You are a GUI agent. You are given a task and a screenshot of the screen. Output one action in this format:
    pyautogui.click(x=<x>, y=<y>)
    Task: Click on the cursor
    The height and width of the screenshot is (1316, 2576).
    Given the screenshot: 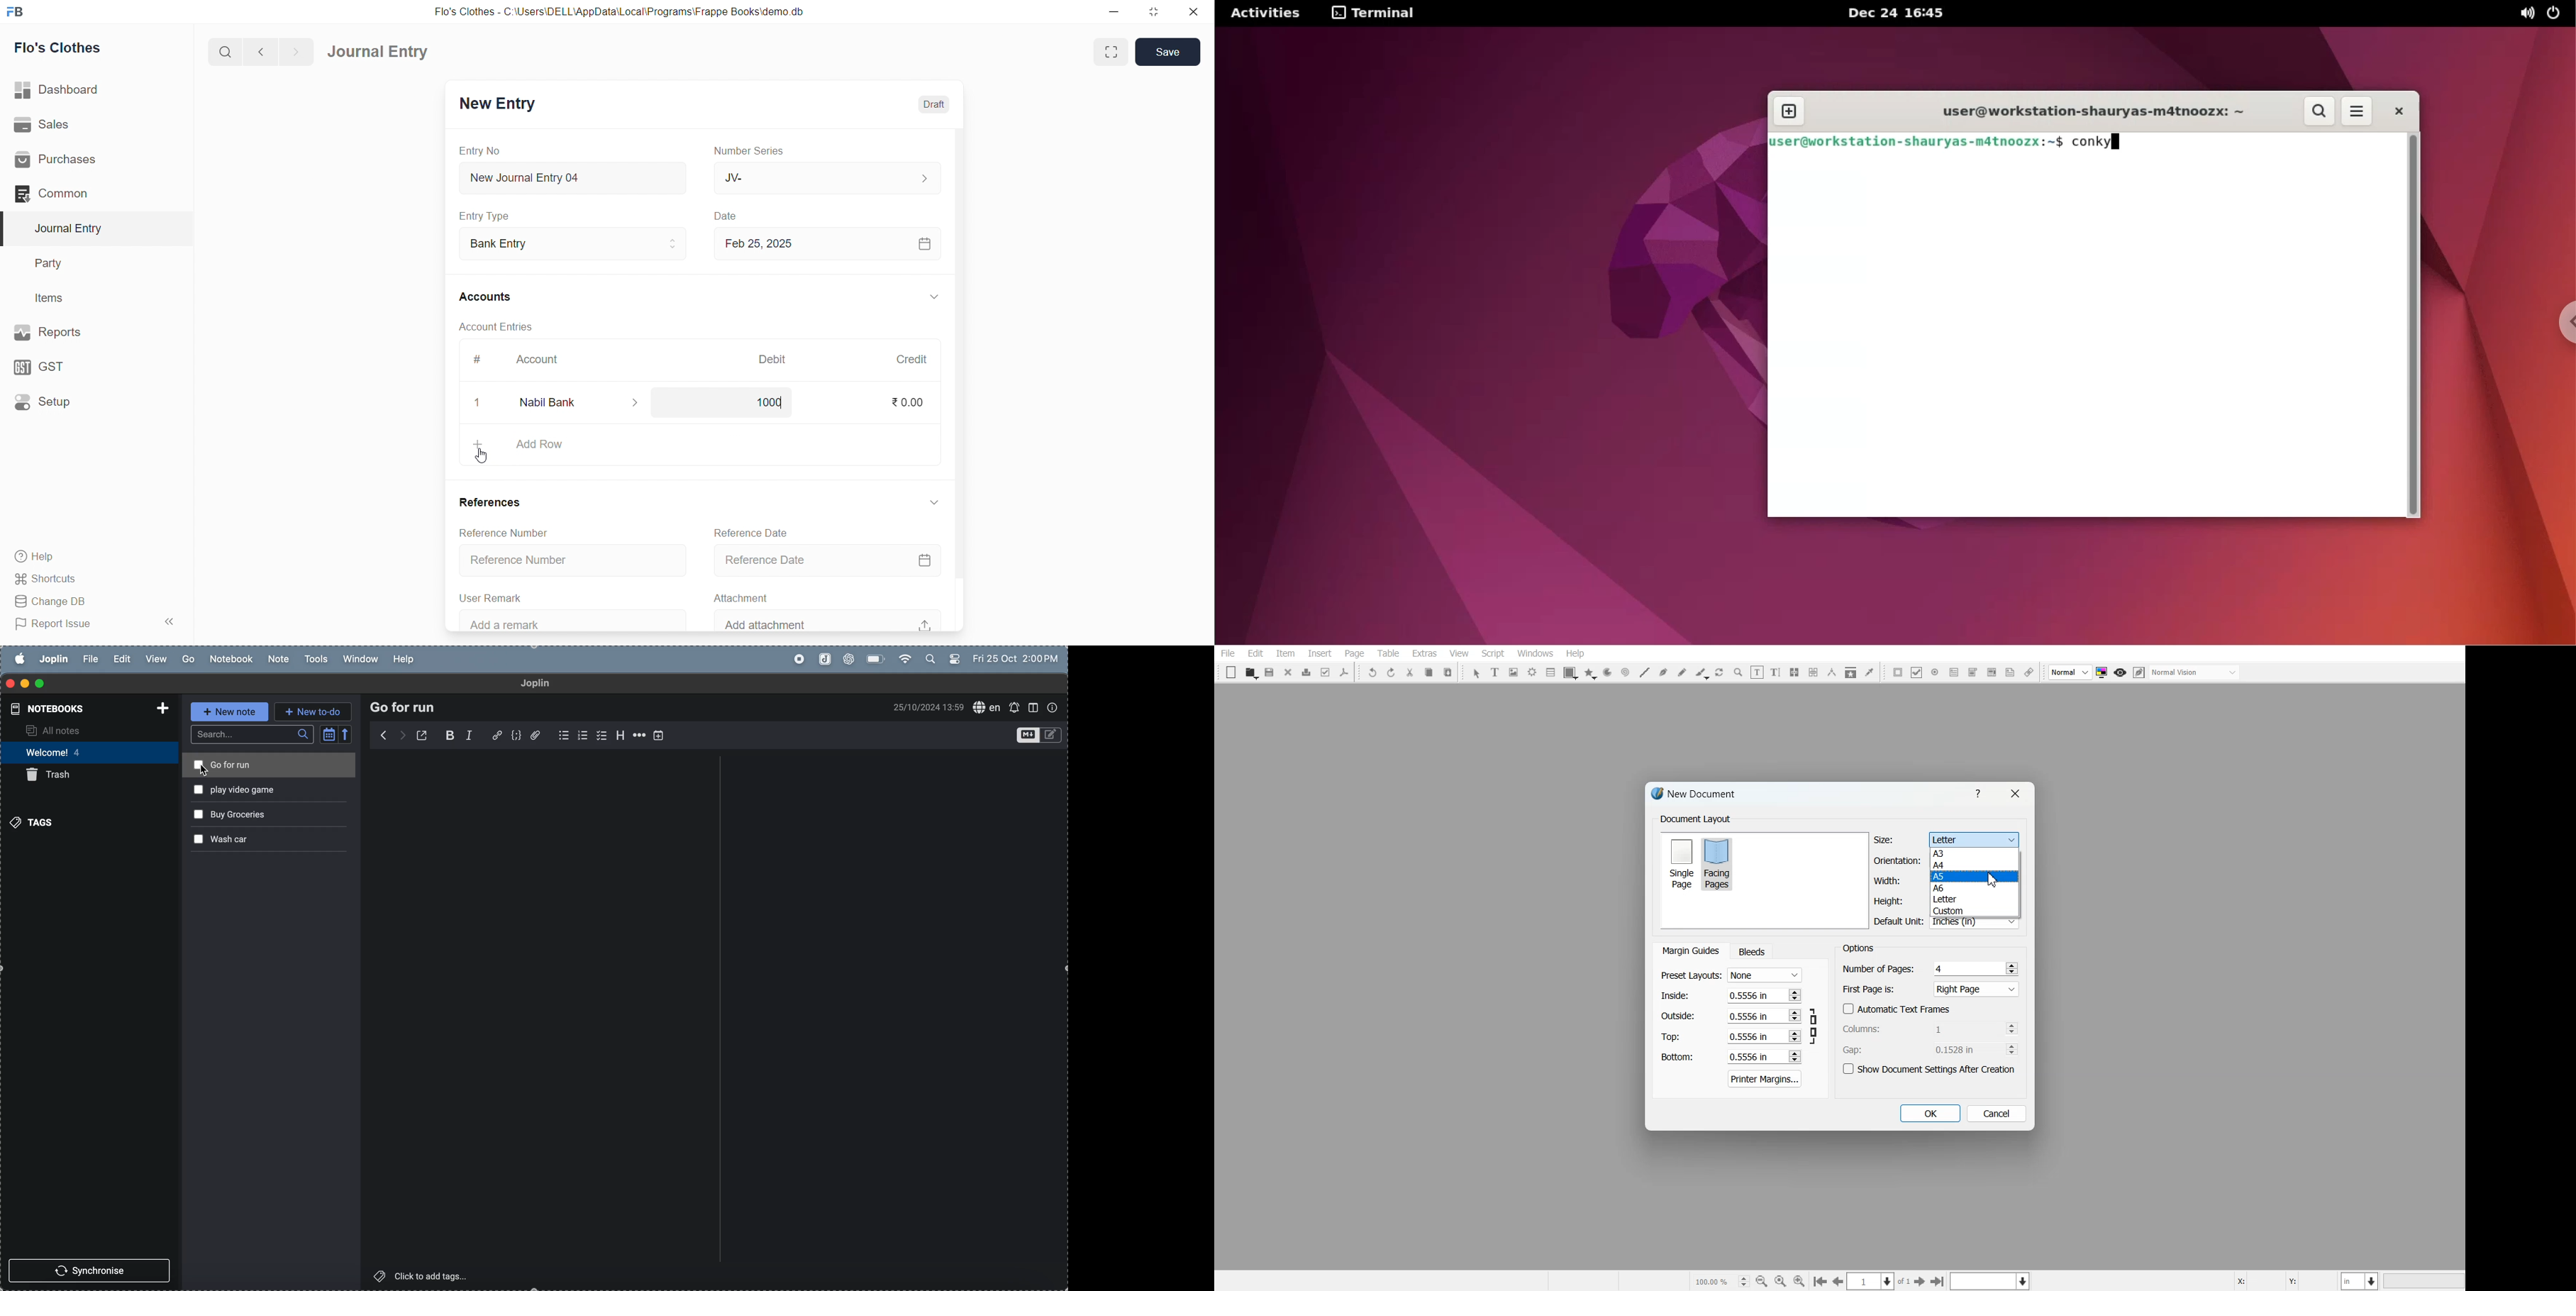 What is the action you would take?
    pyautogui.click(x=206, y=771)
    